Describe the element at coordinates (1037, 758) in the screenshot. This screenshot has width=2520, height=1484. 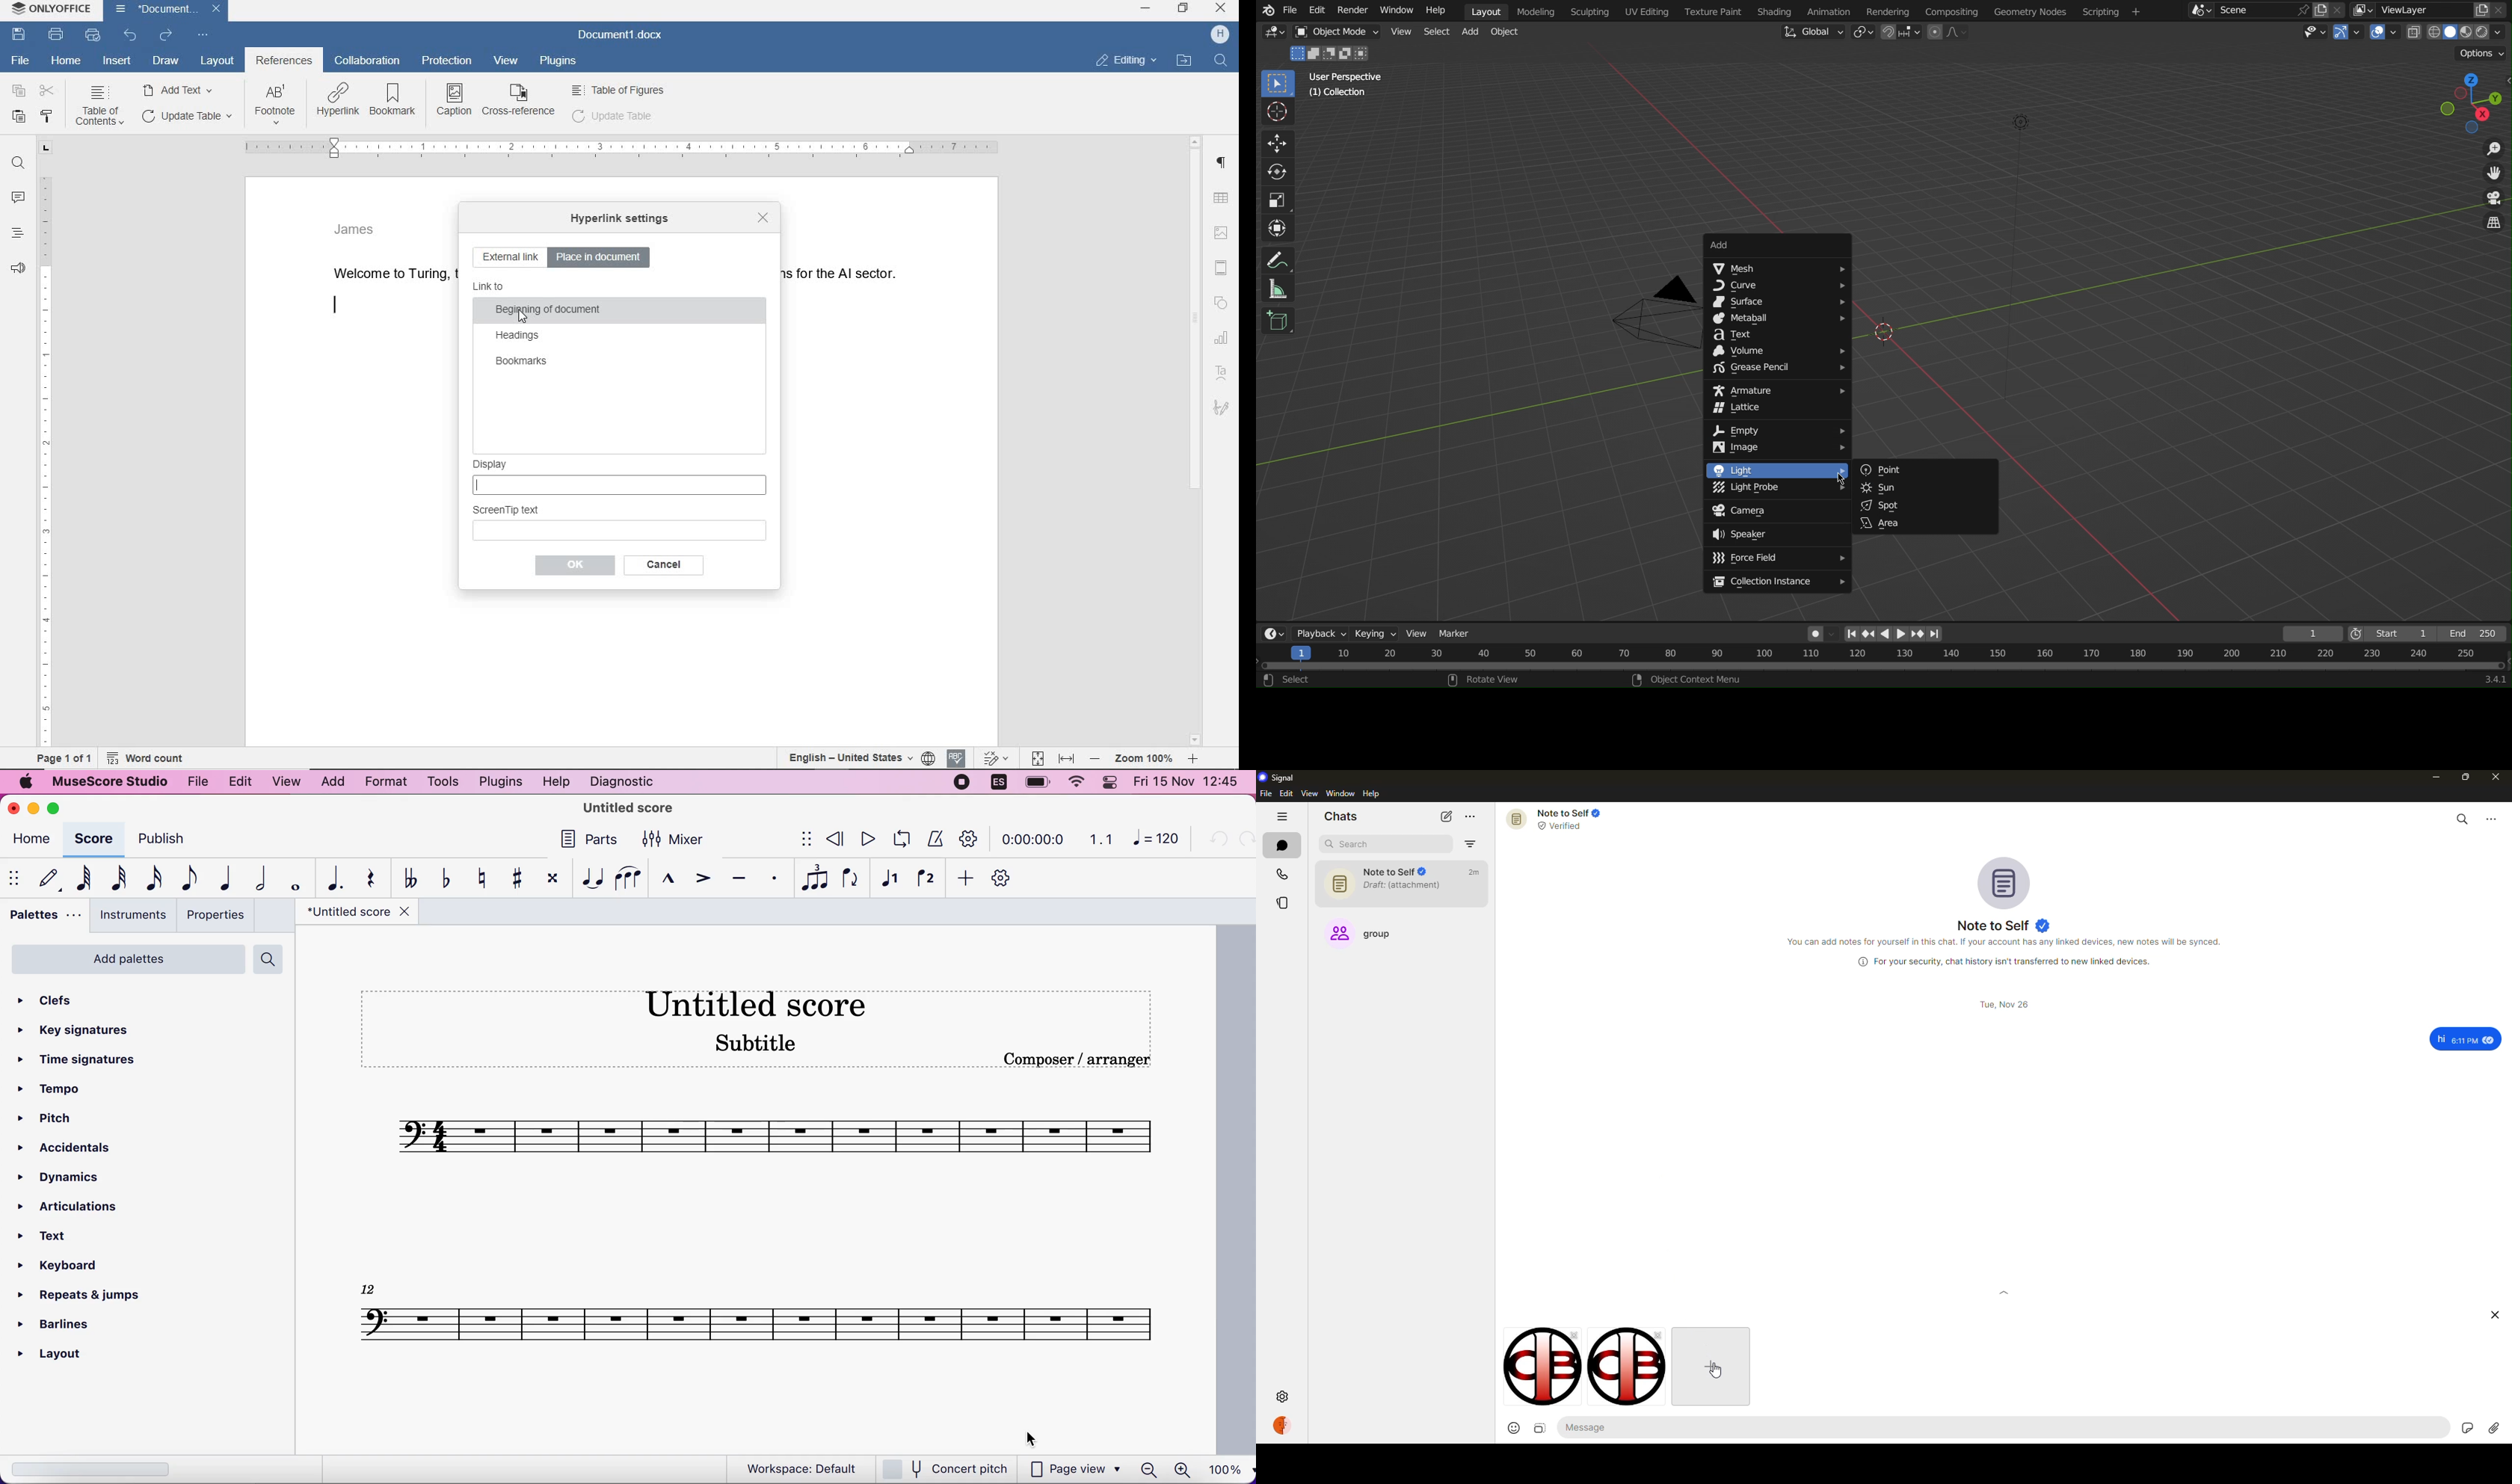
I see `fit topage` at that location.